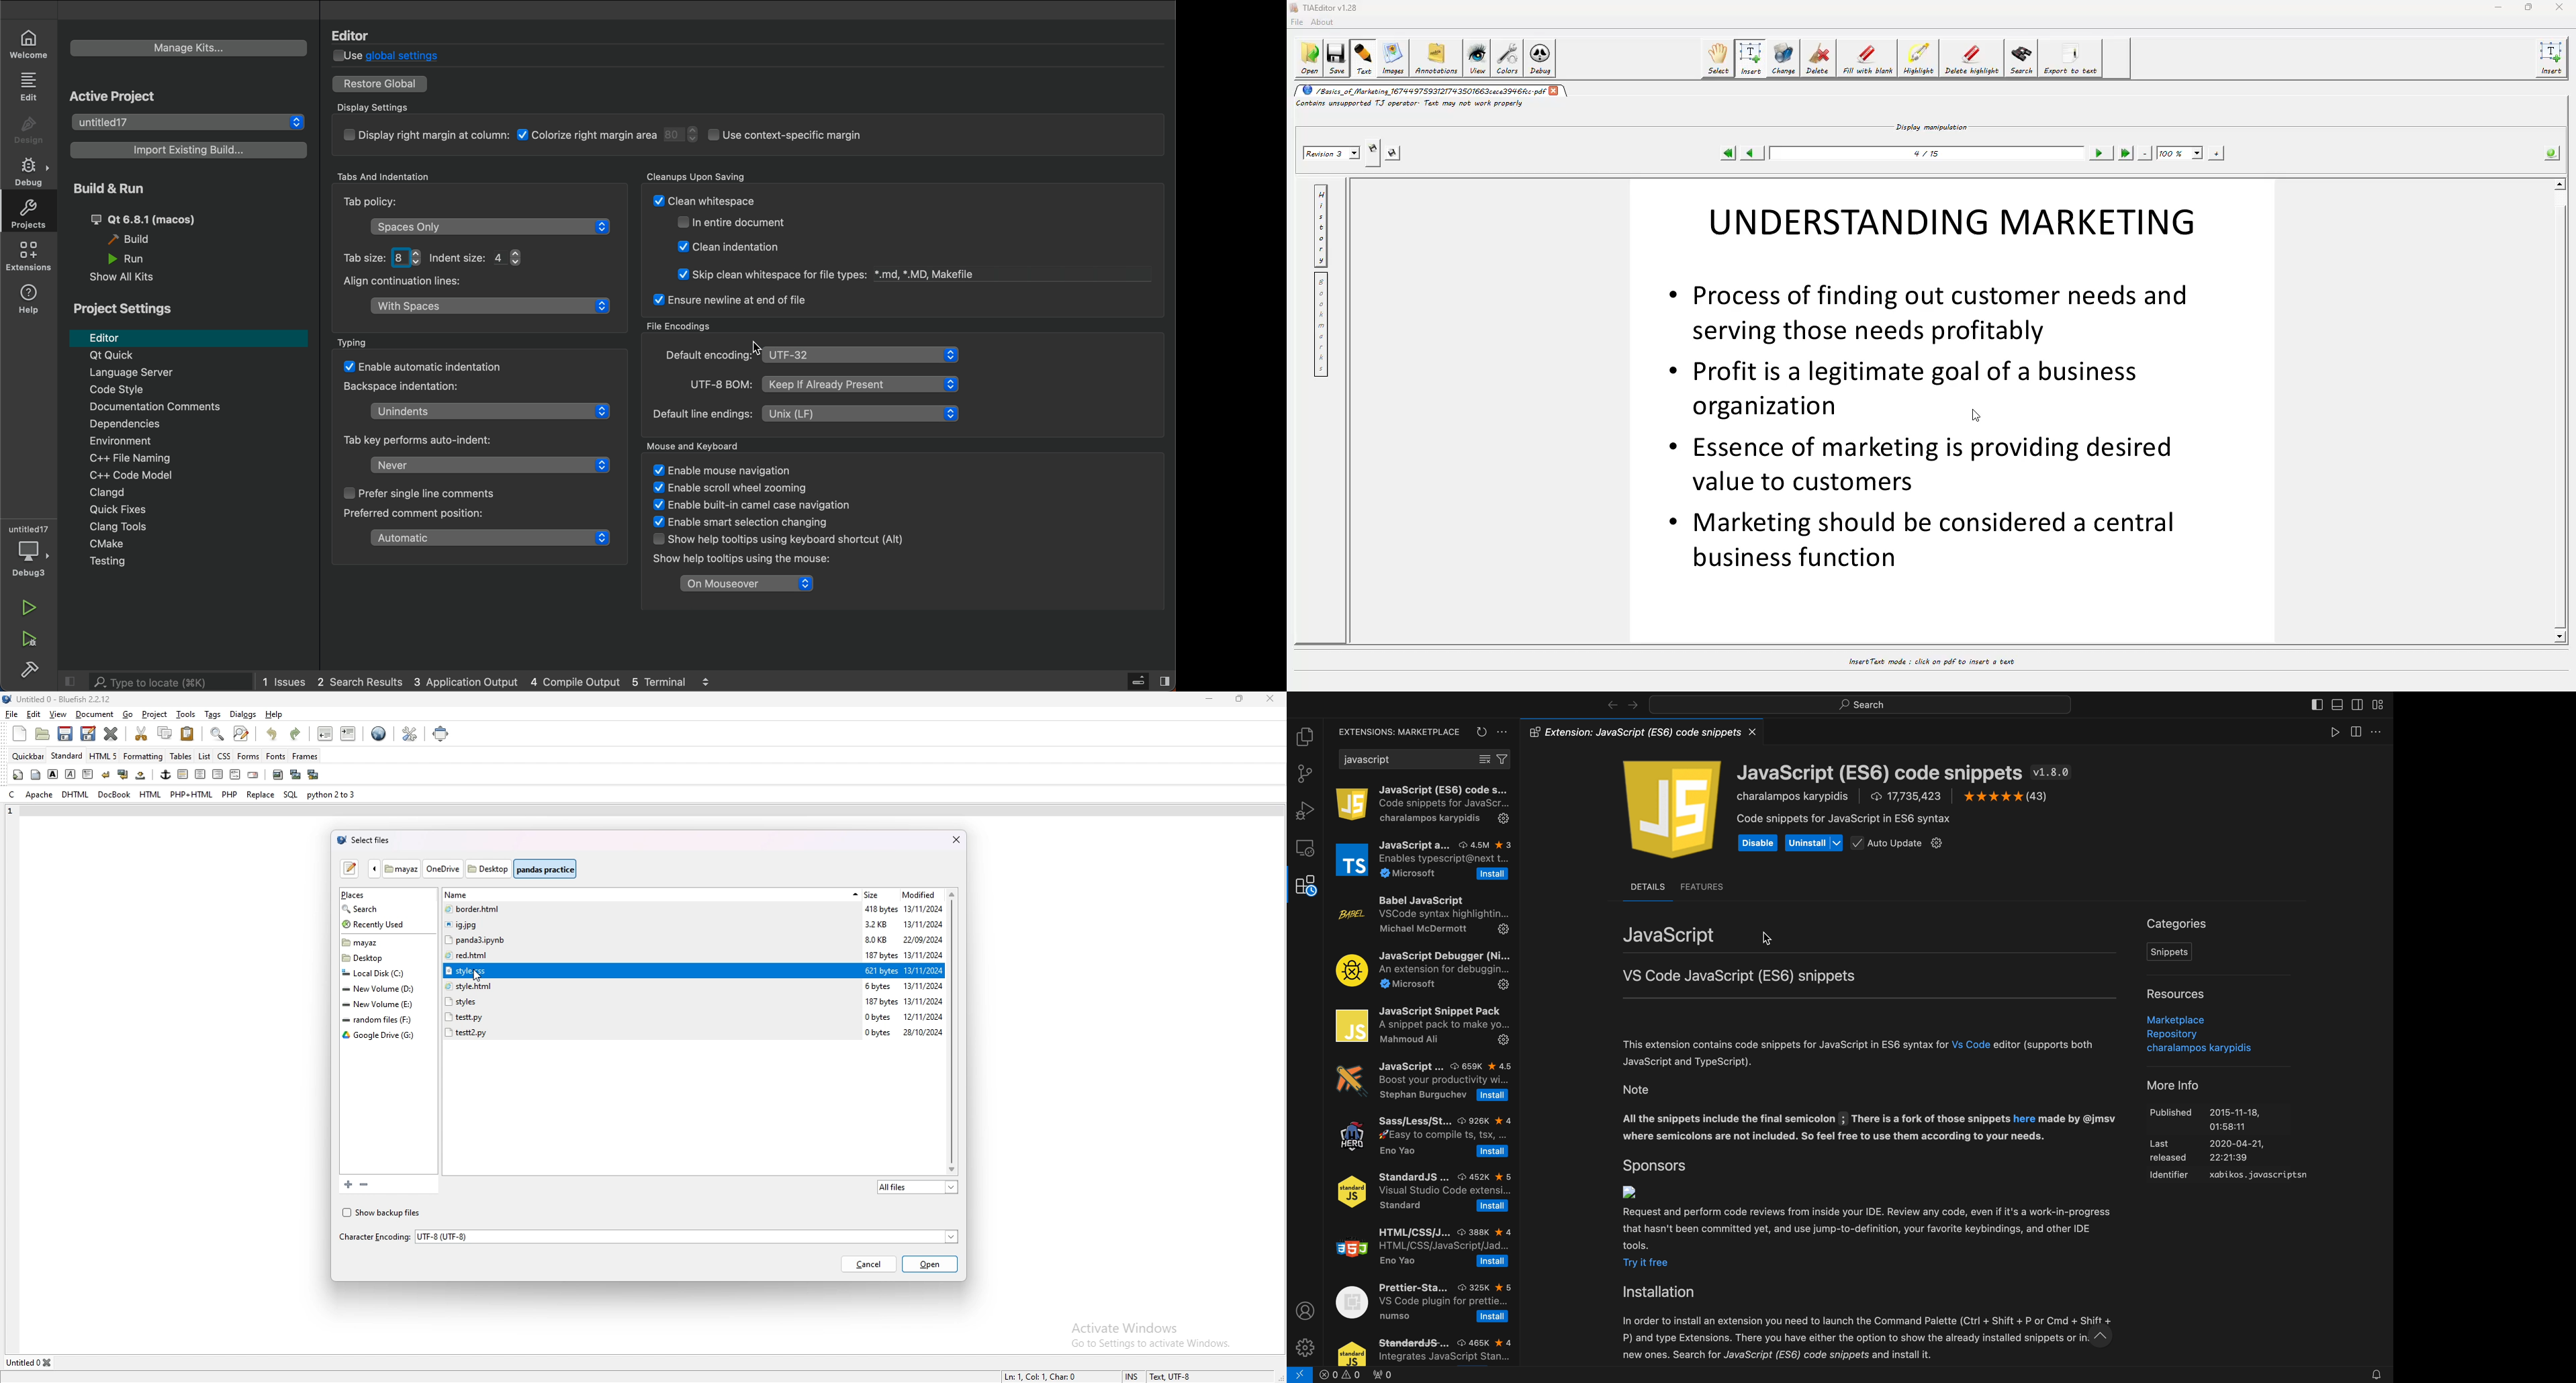 The width and height of the screenshot is (2576, 1400). What do you see at coordinates (29, 256) in the screenshot?
I see `extension` at bounding box center [29, 256].